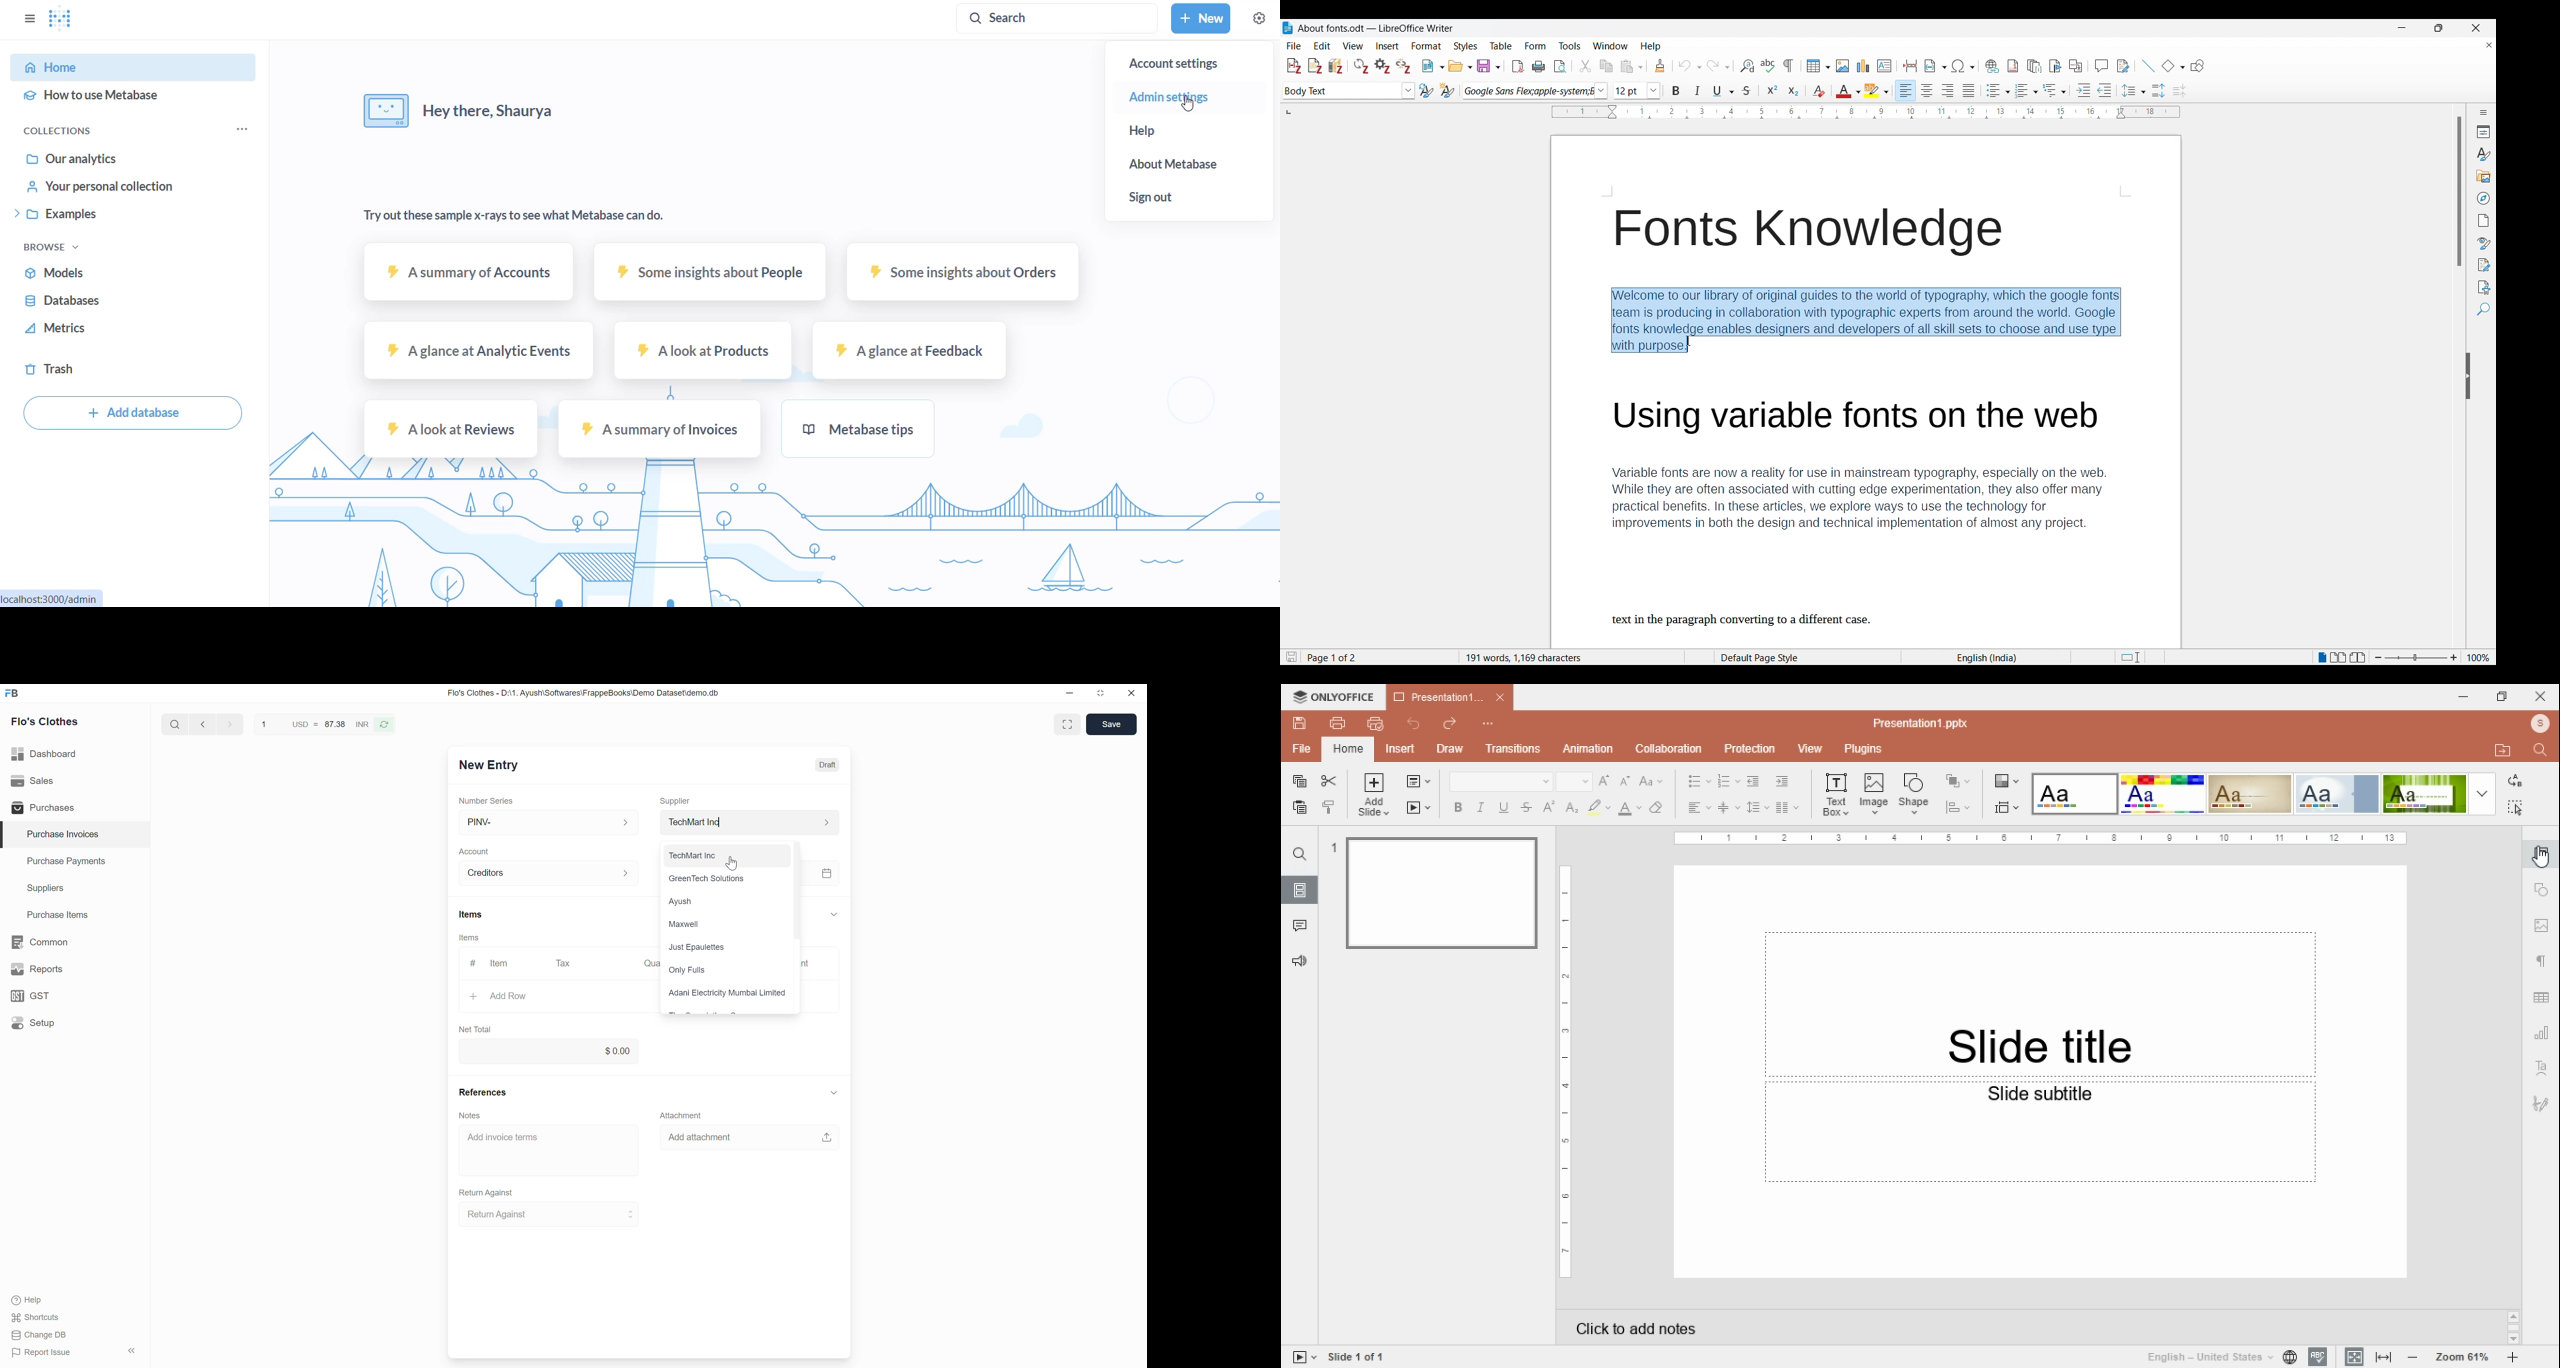 The height and width of the screenshot is (1372, 2576). I want to click on search, so click(173, 722).